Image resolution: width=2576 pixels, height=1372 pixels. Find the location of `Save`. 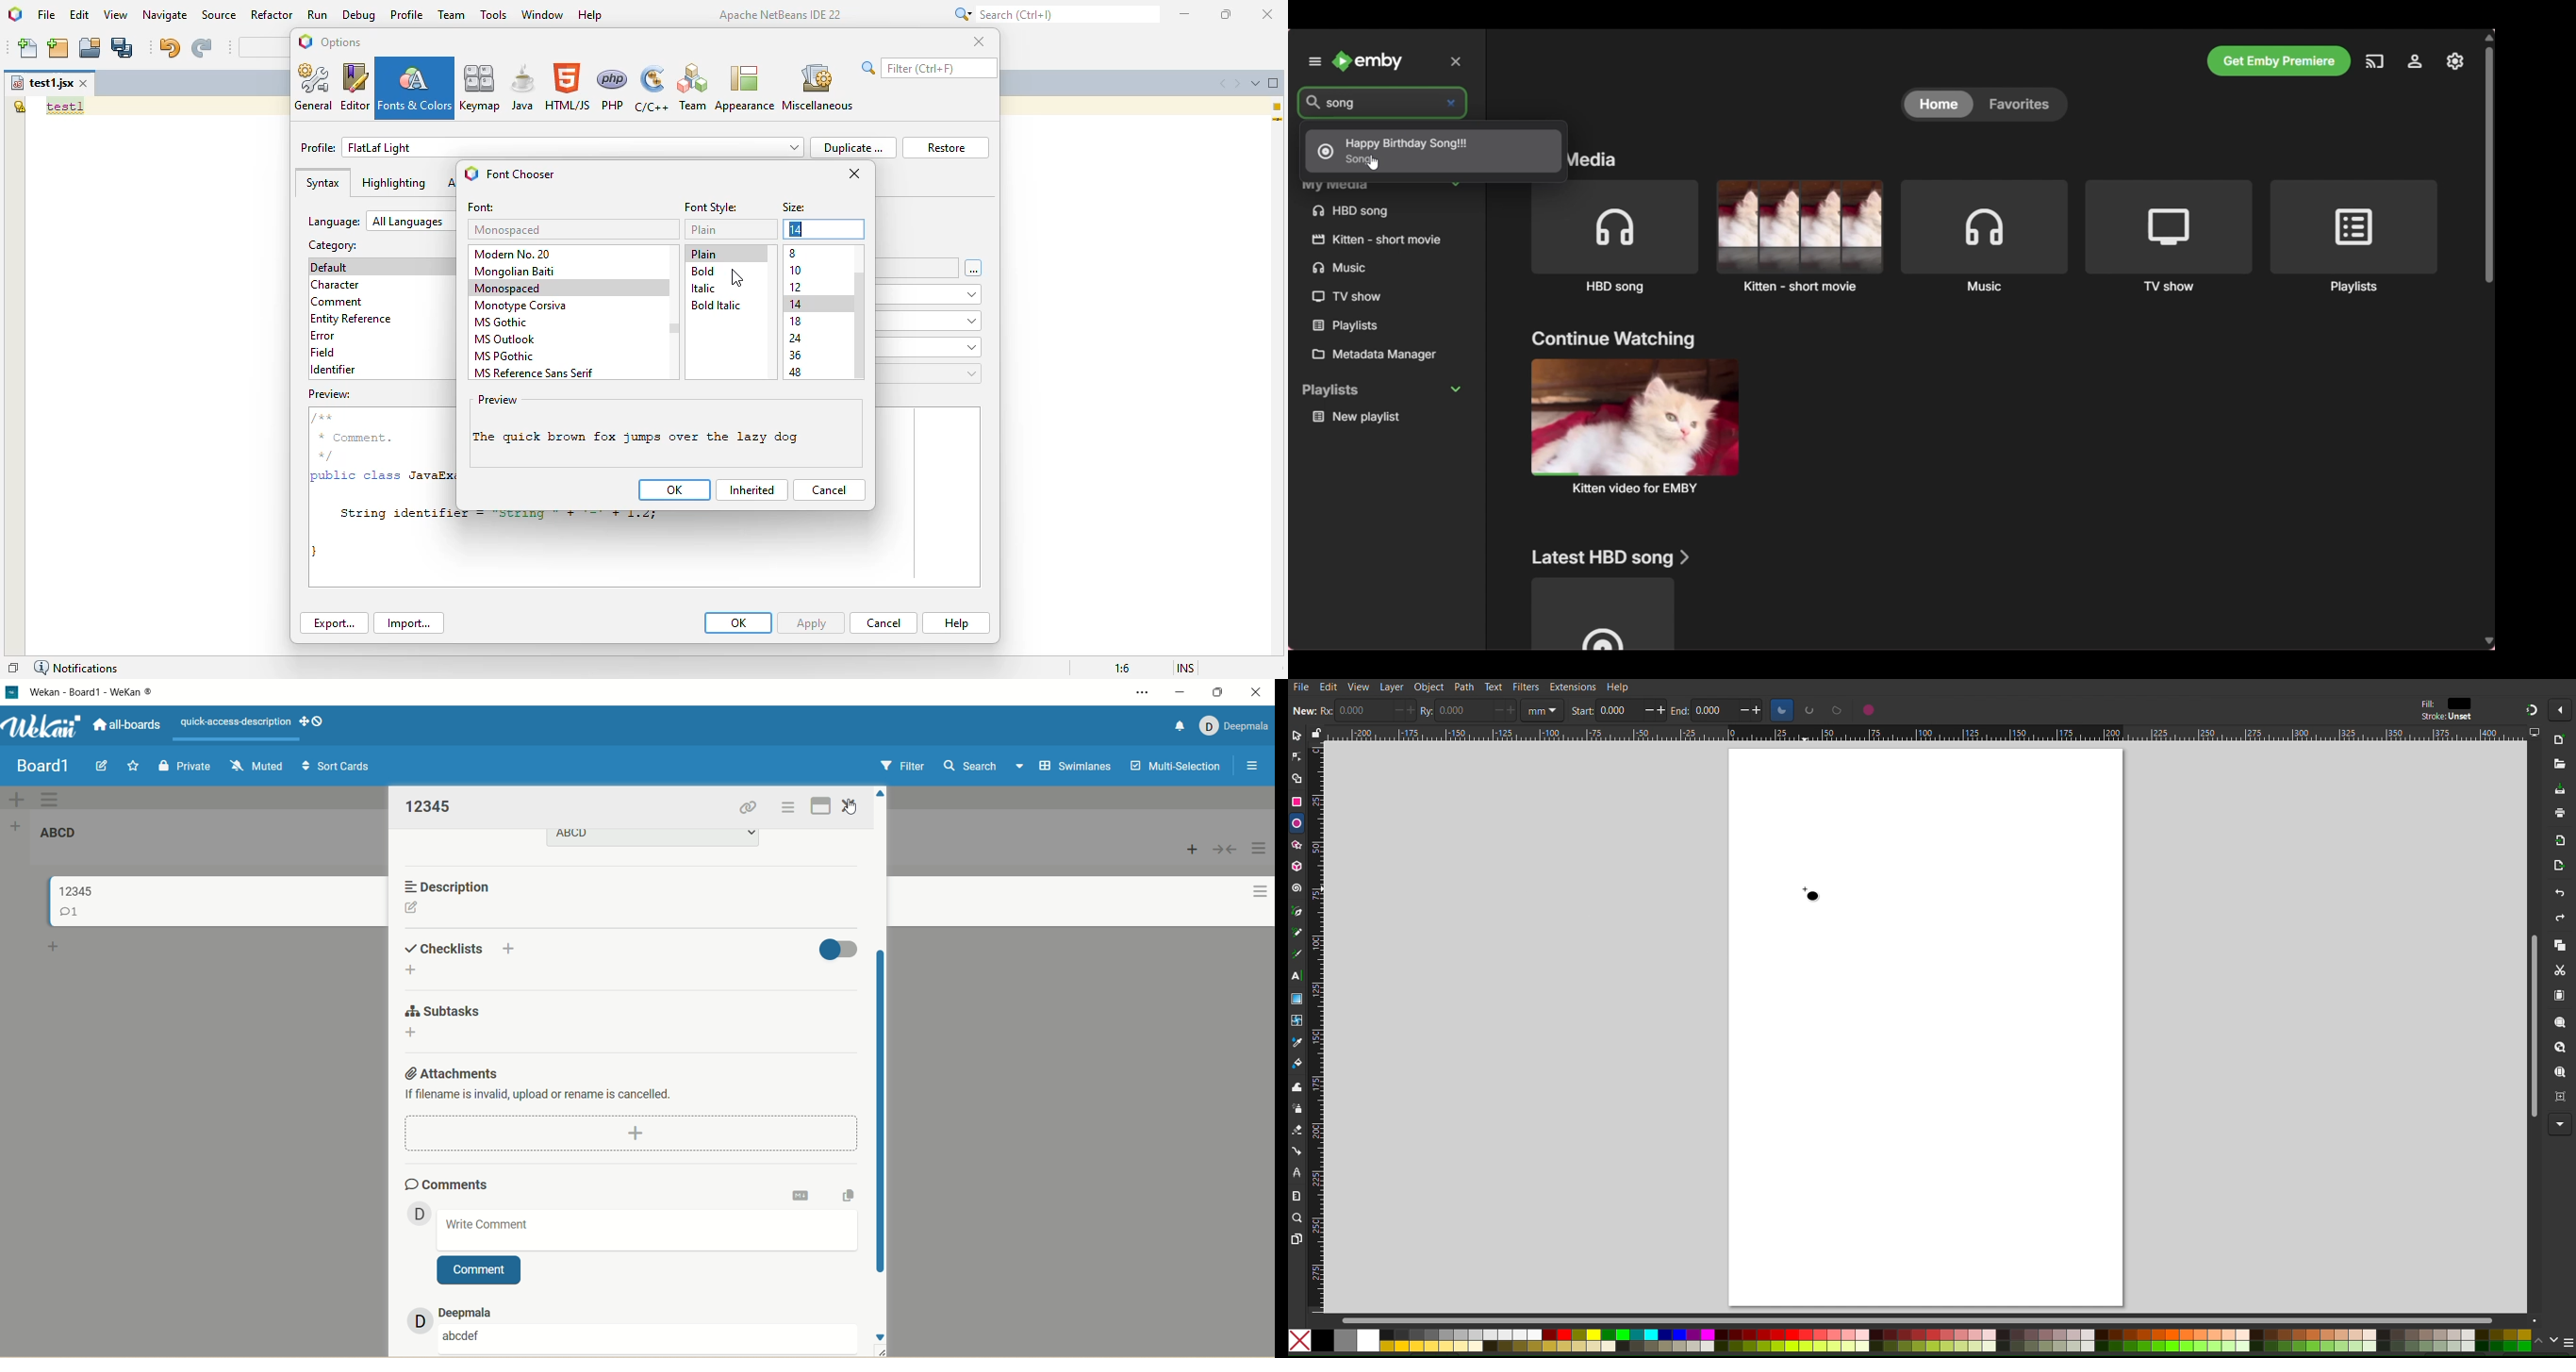

Save is located at coordinates (2559, 786).